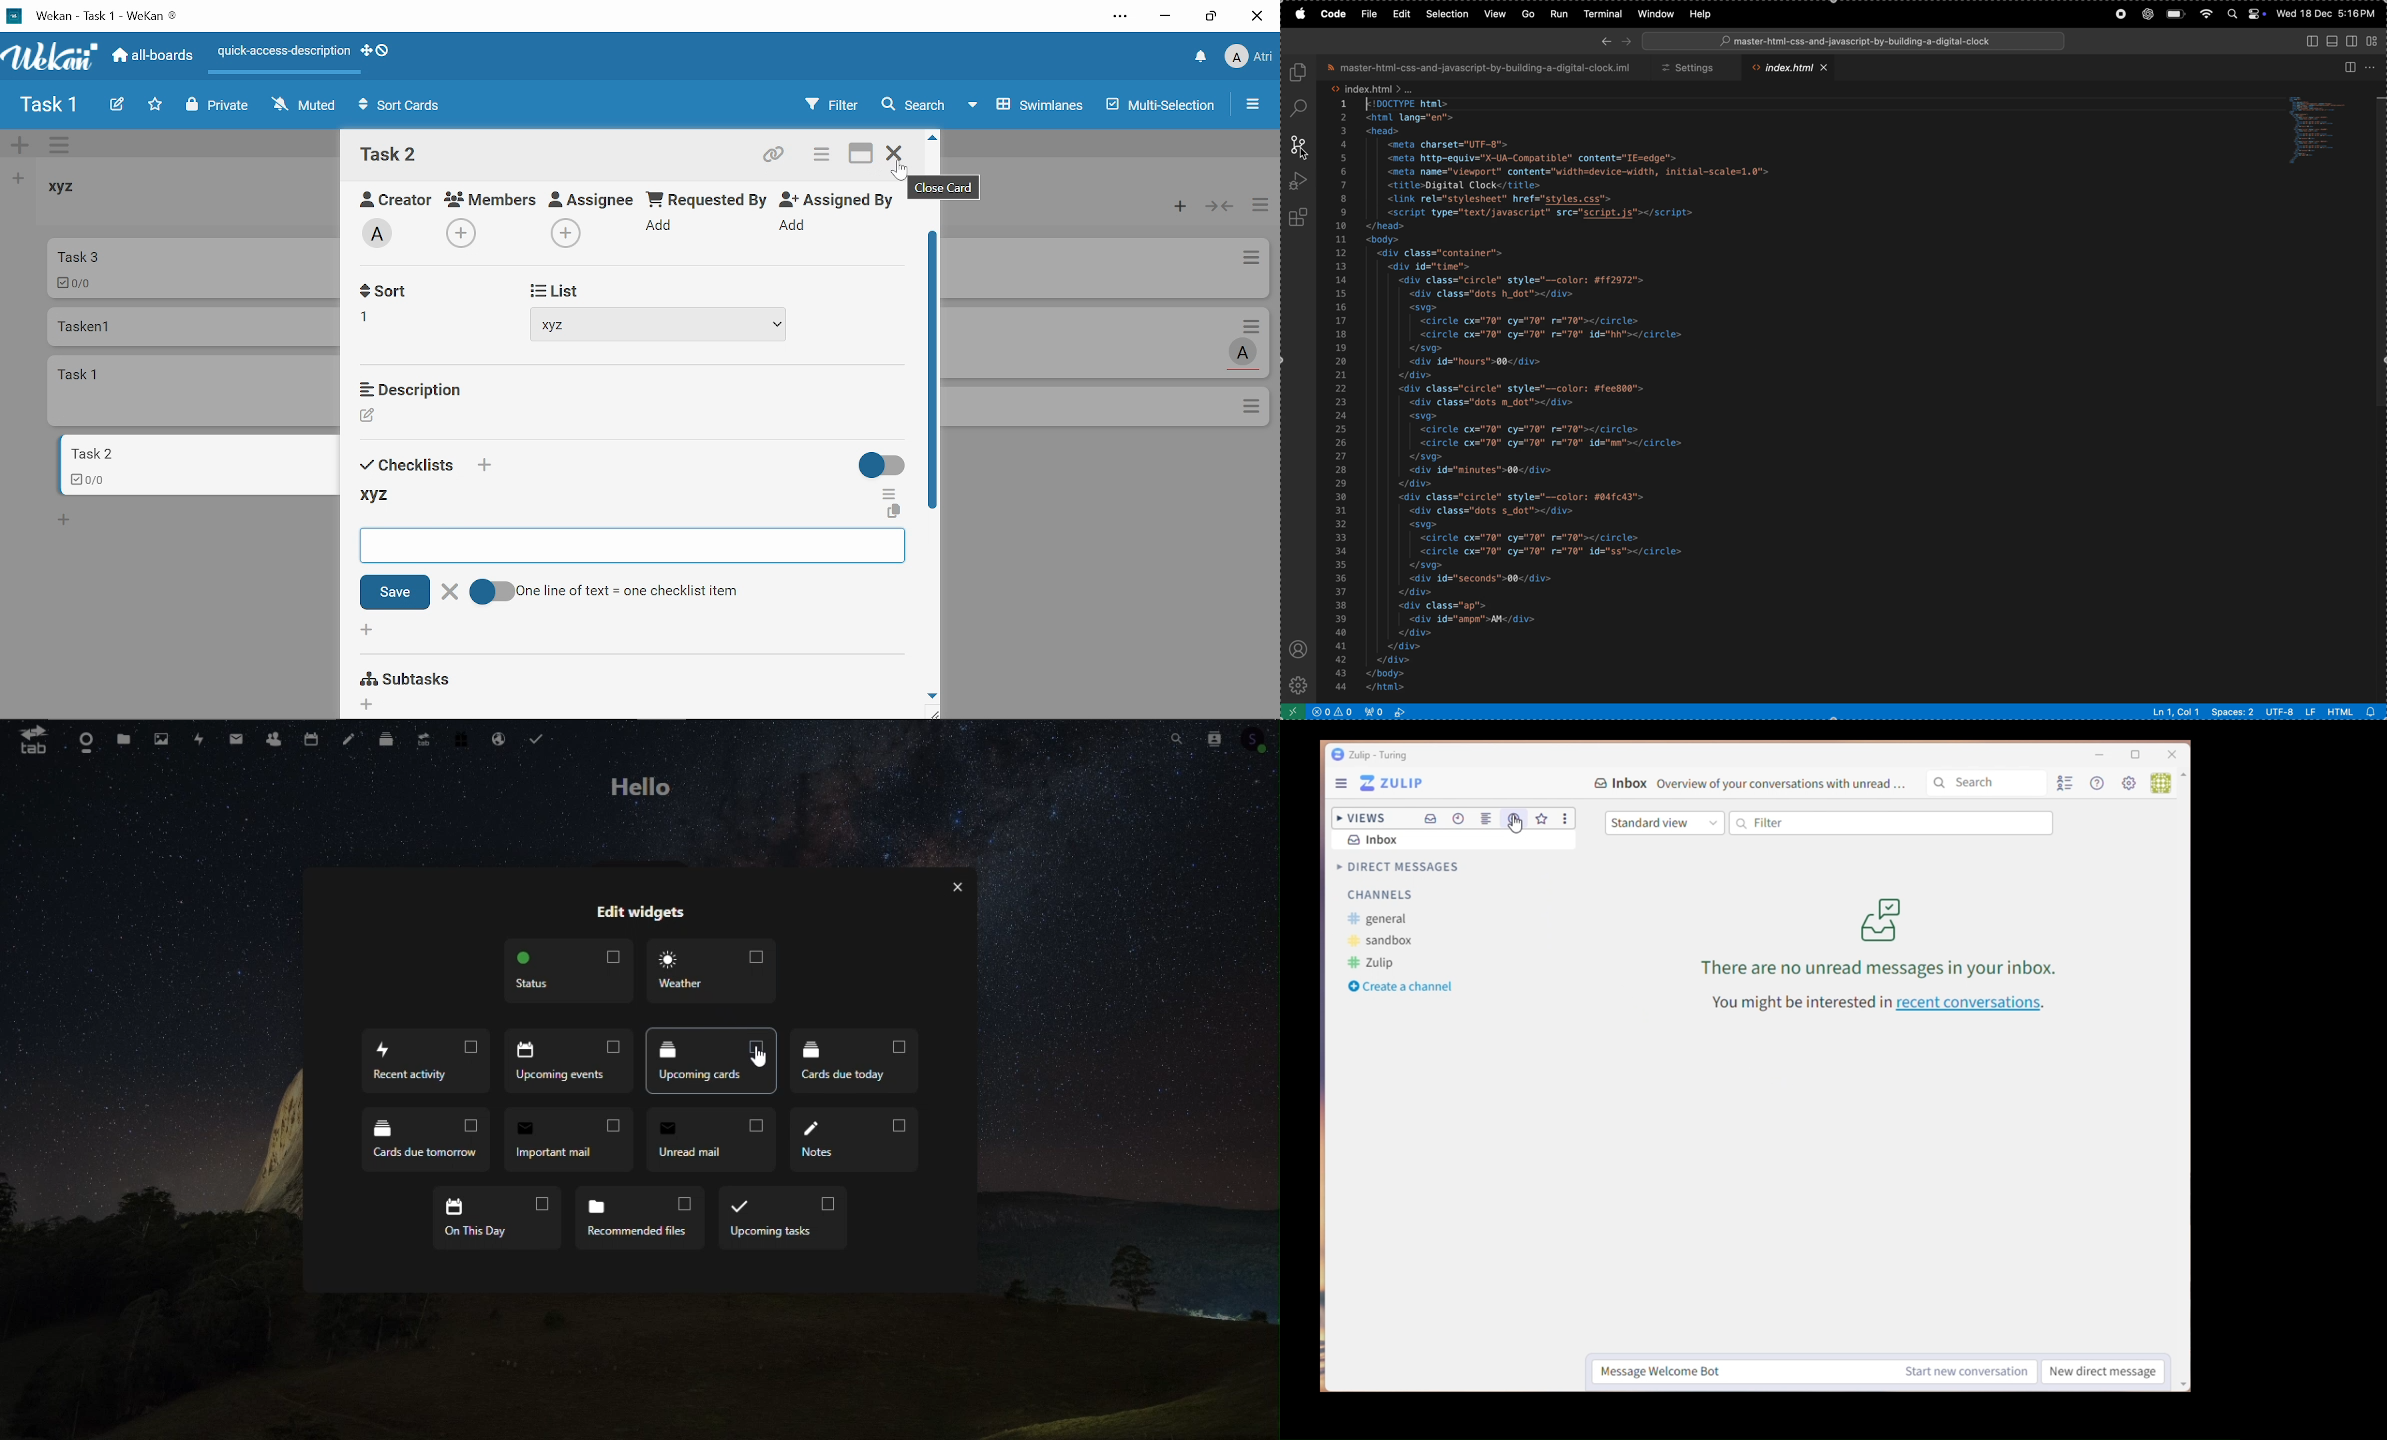 The width and height of the screenshot is (2408, 1456). What do you see at coordinates (1245, 352) in the screenshot?
I see `Task assigned to` at bounding box center [1245, 352].